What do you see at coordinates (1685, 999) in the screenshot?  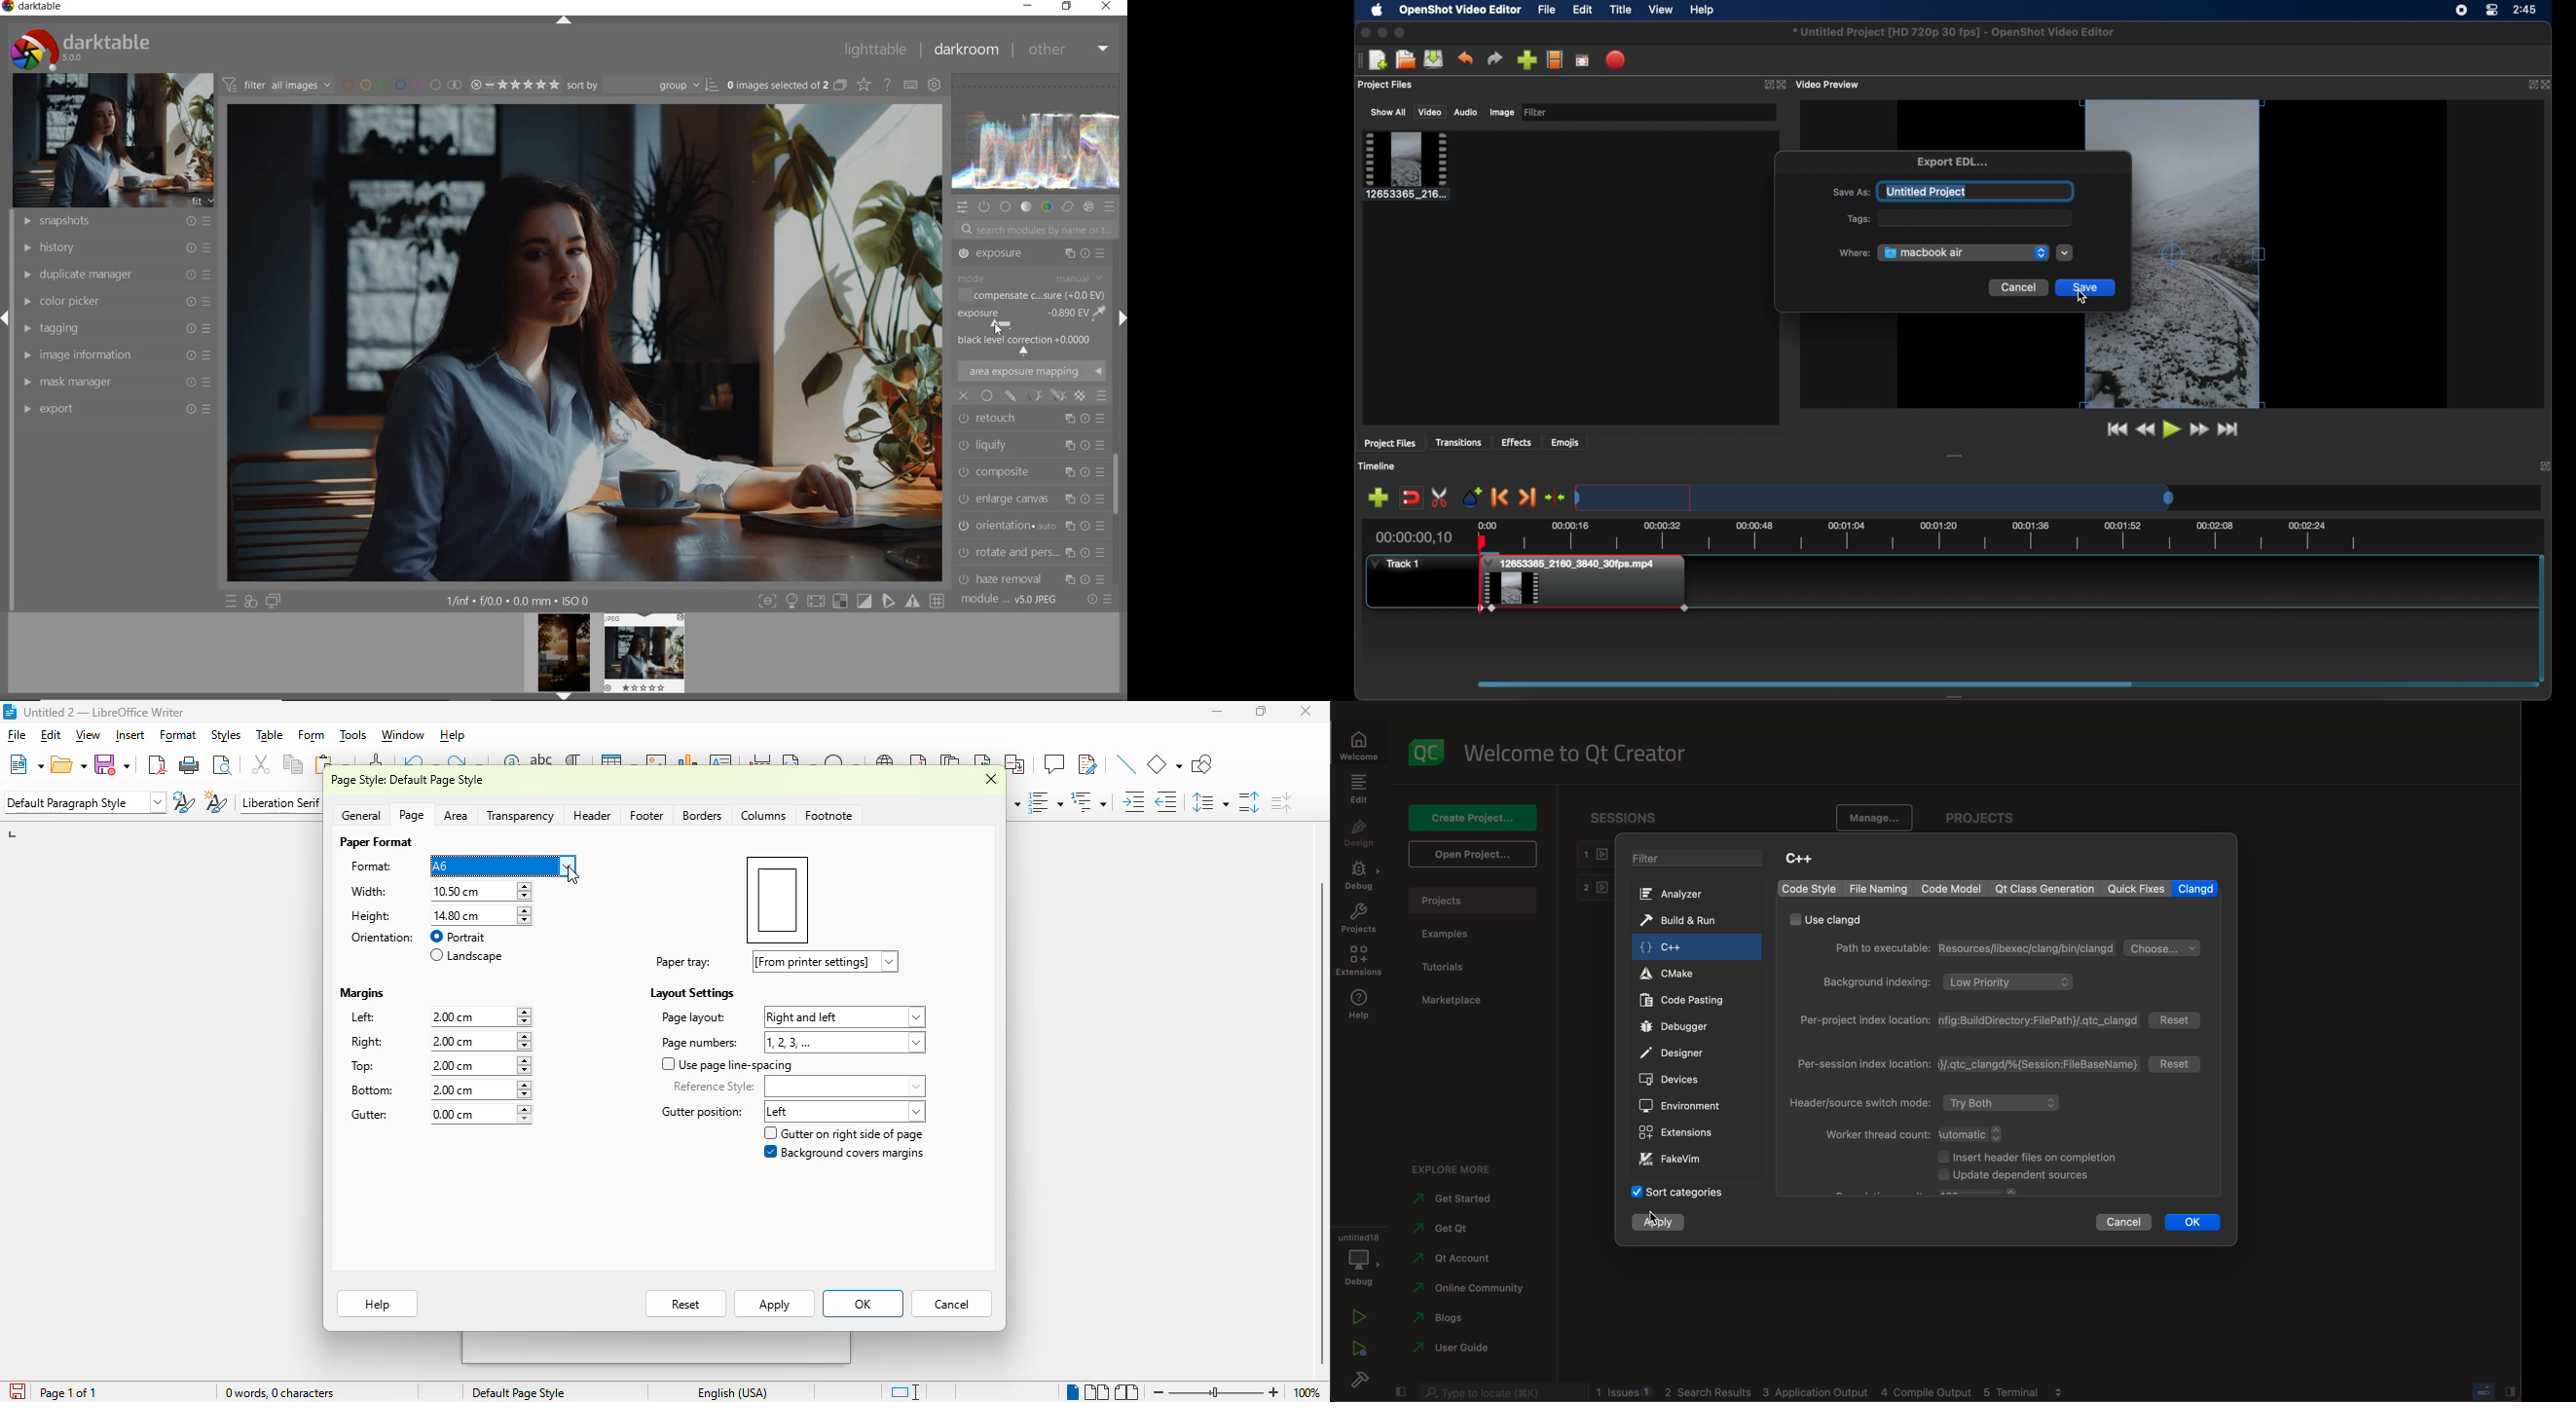 I see `fake vim` at bounding box center [1685, 999].